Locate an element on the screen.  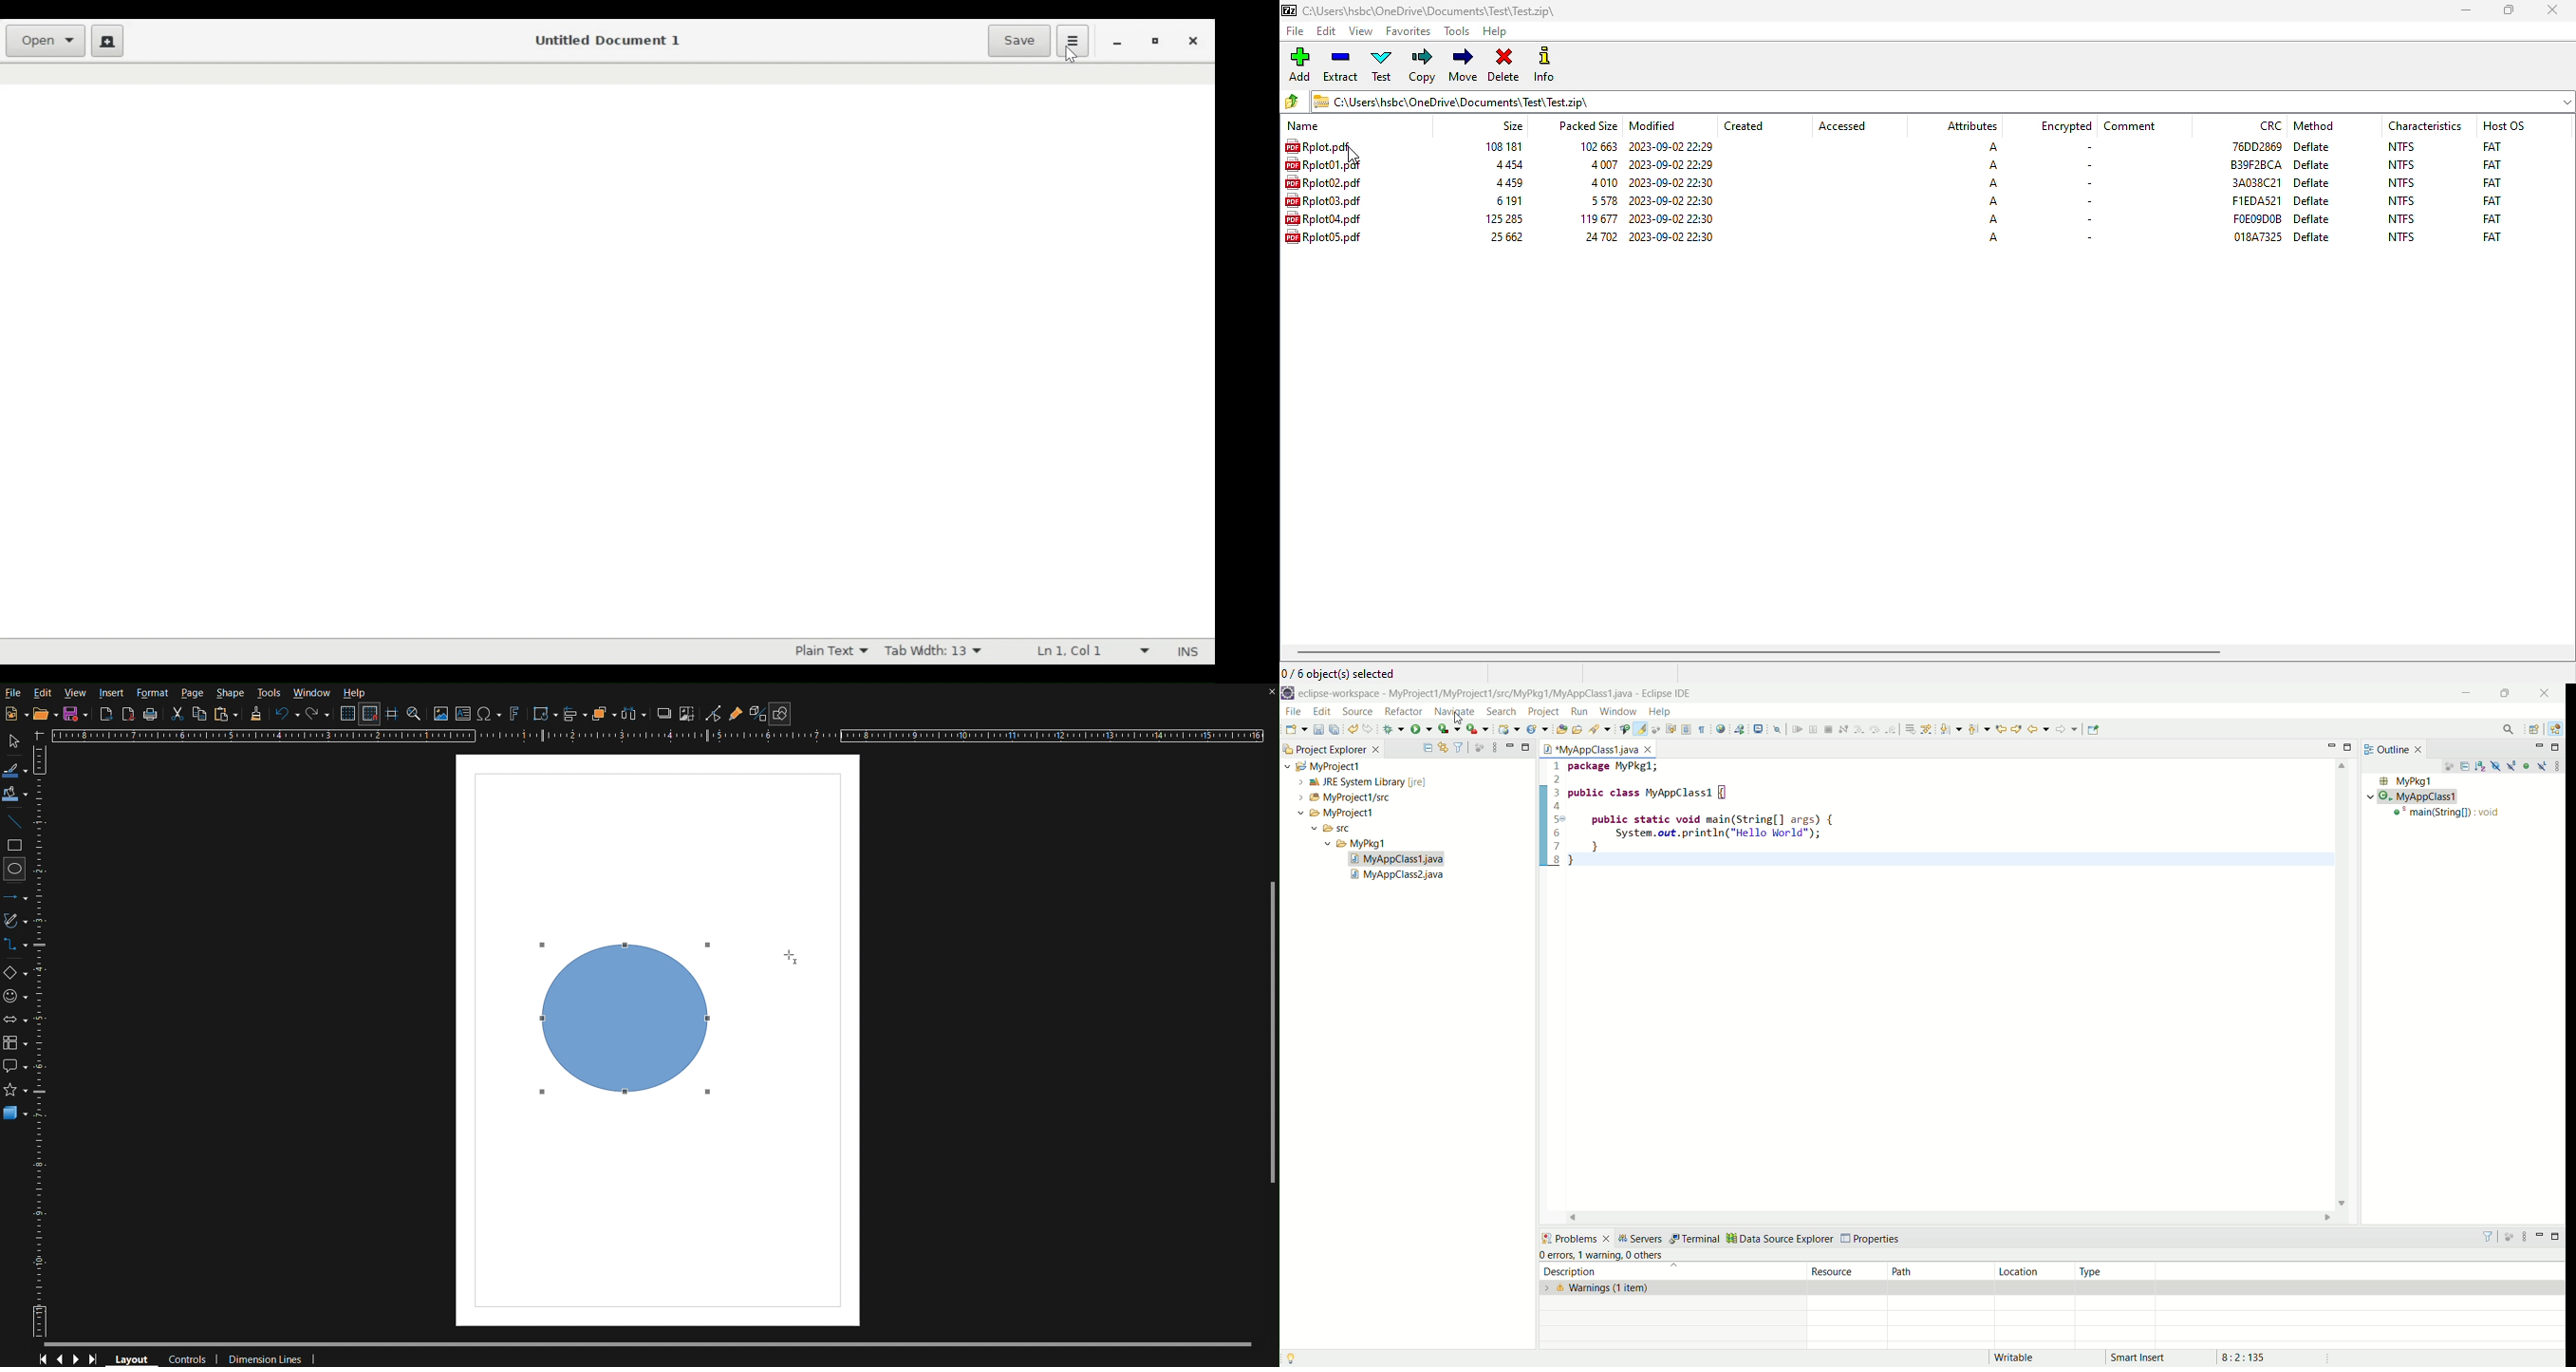
Cursor is located at coordinates (708, 1095).